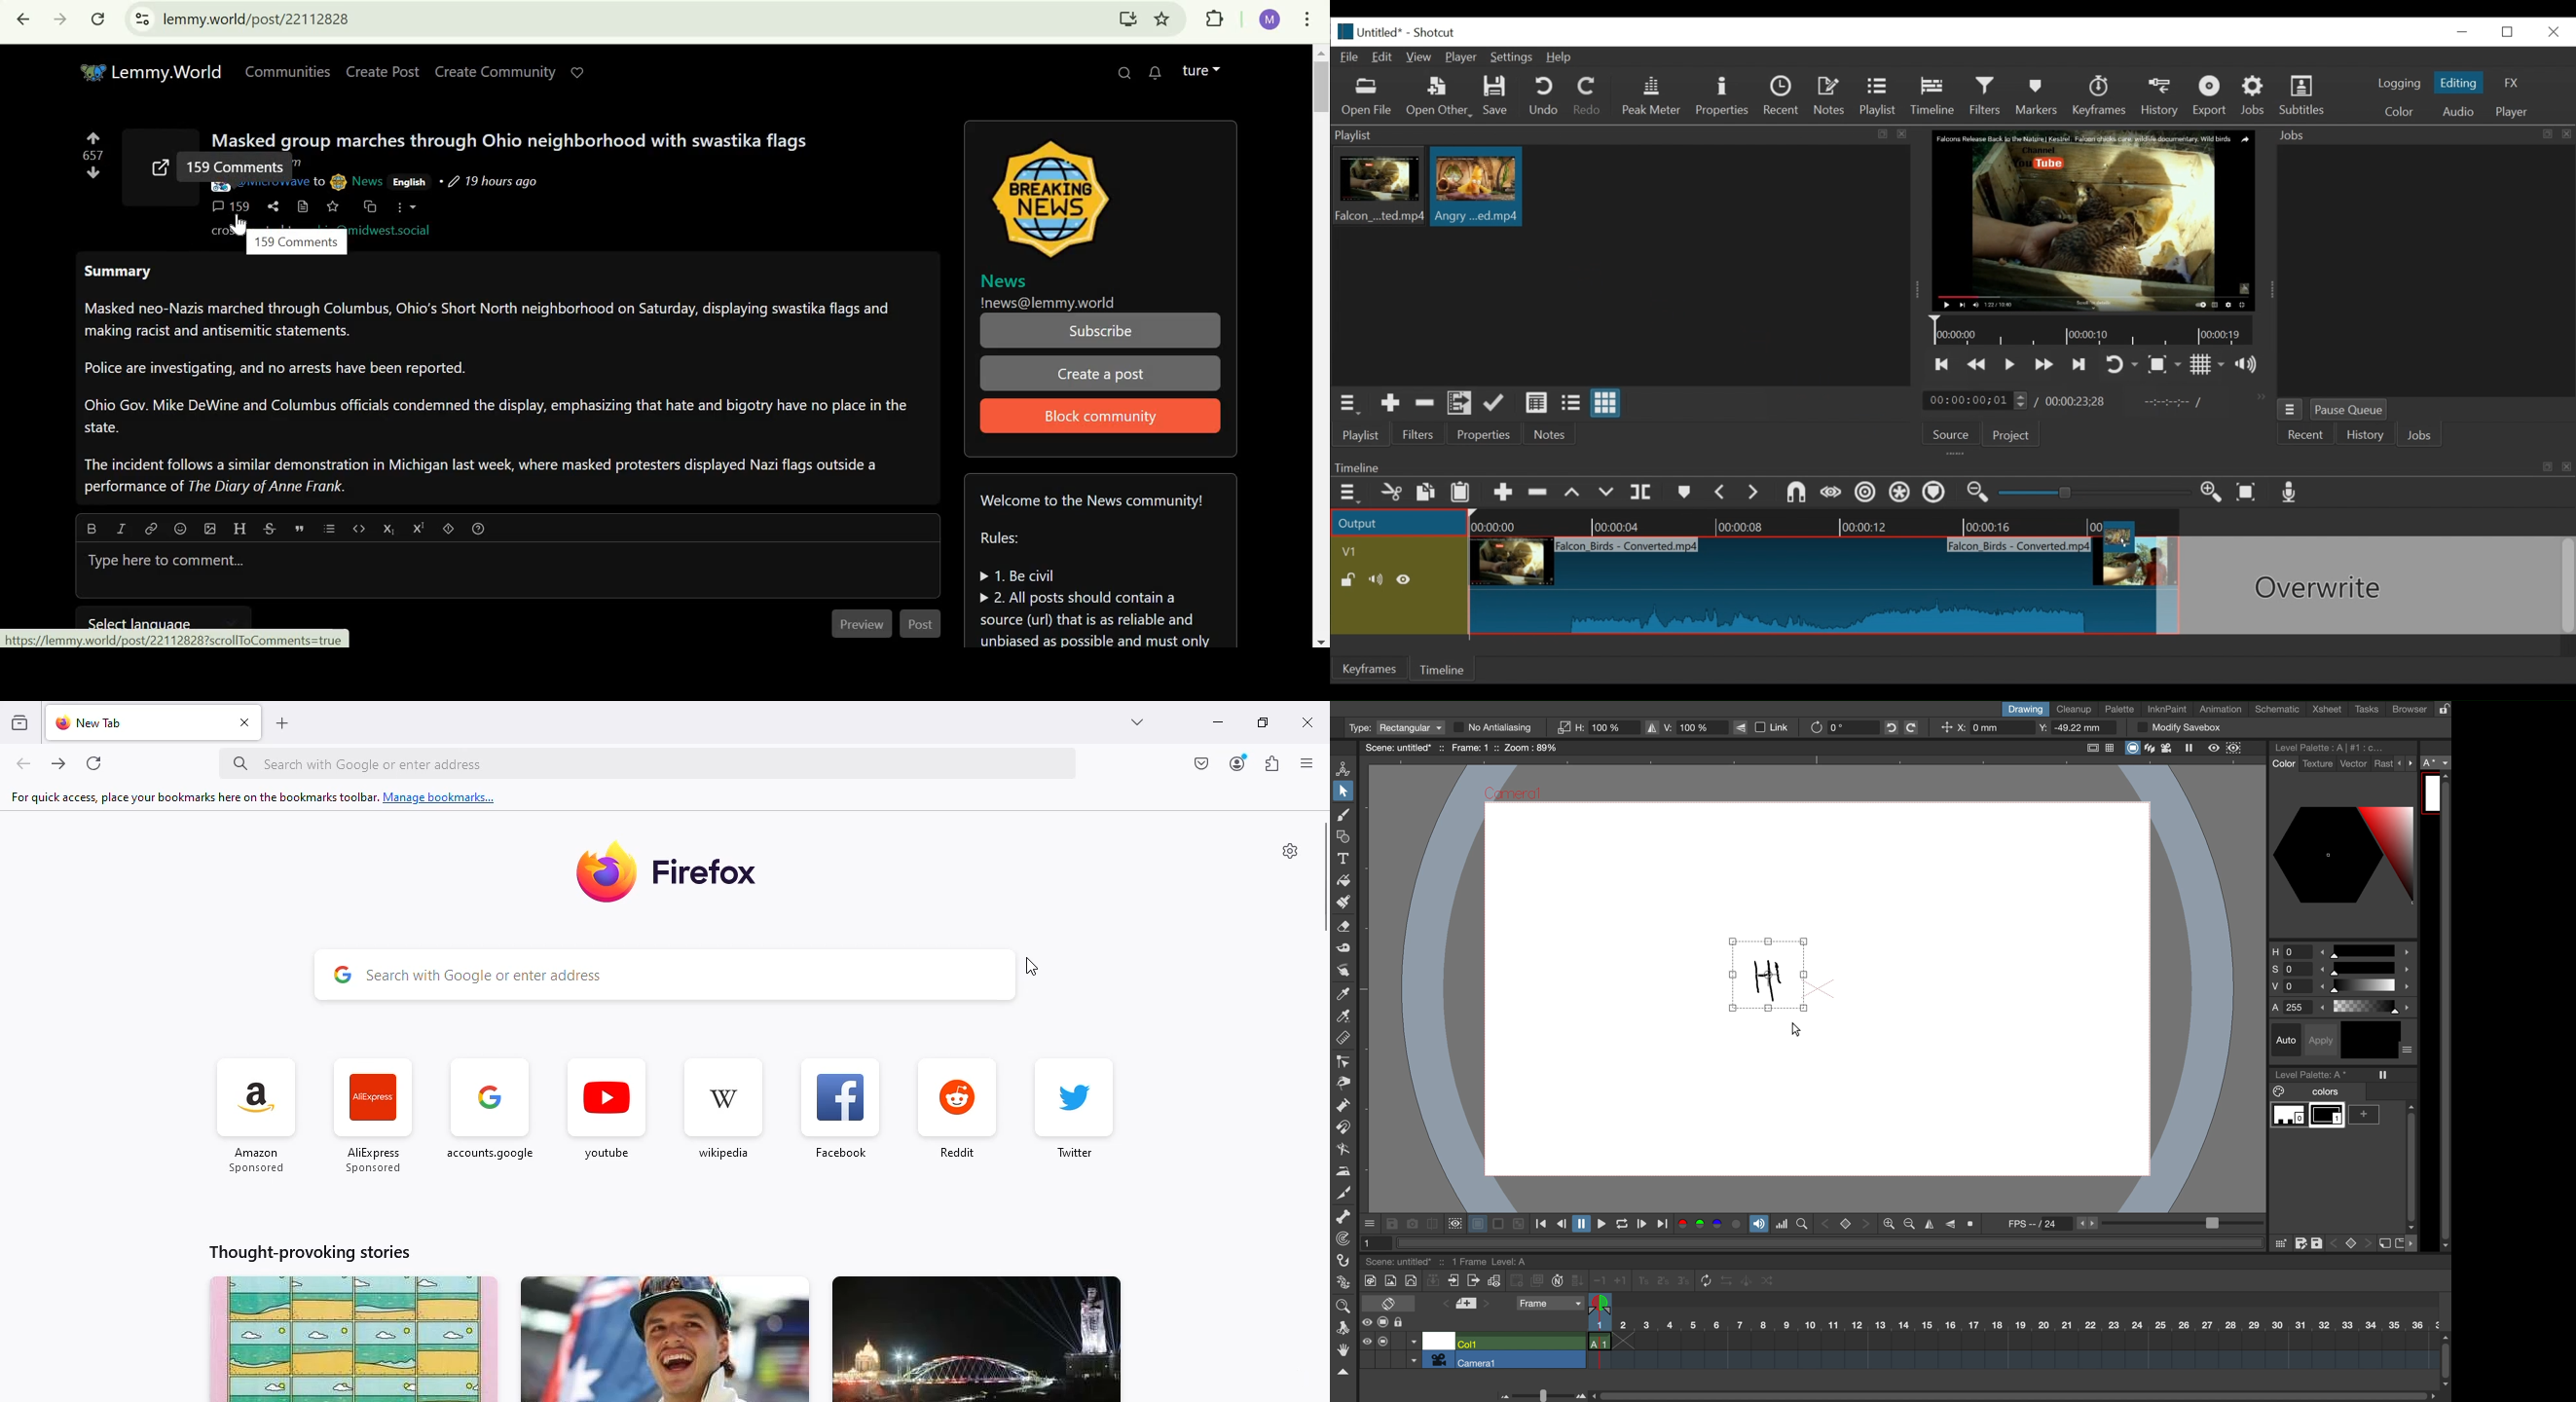 Image resolution: width=2576 pixels, height=1428 pixels. What do you see at coordinates (1588, 98) in the screenshot?
I see `Redo` at bounding box center [1588, 98].